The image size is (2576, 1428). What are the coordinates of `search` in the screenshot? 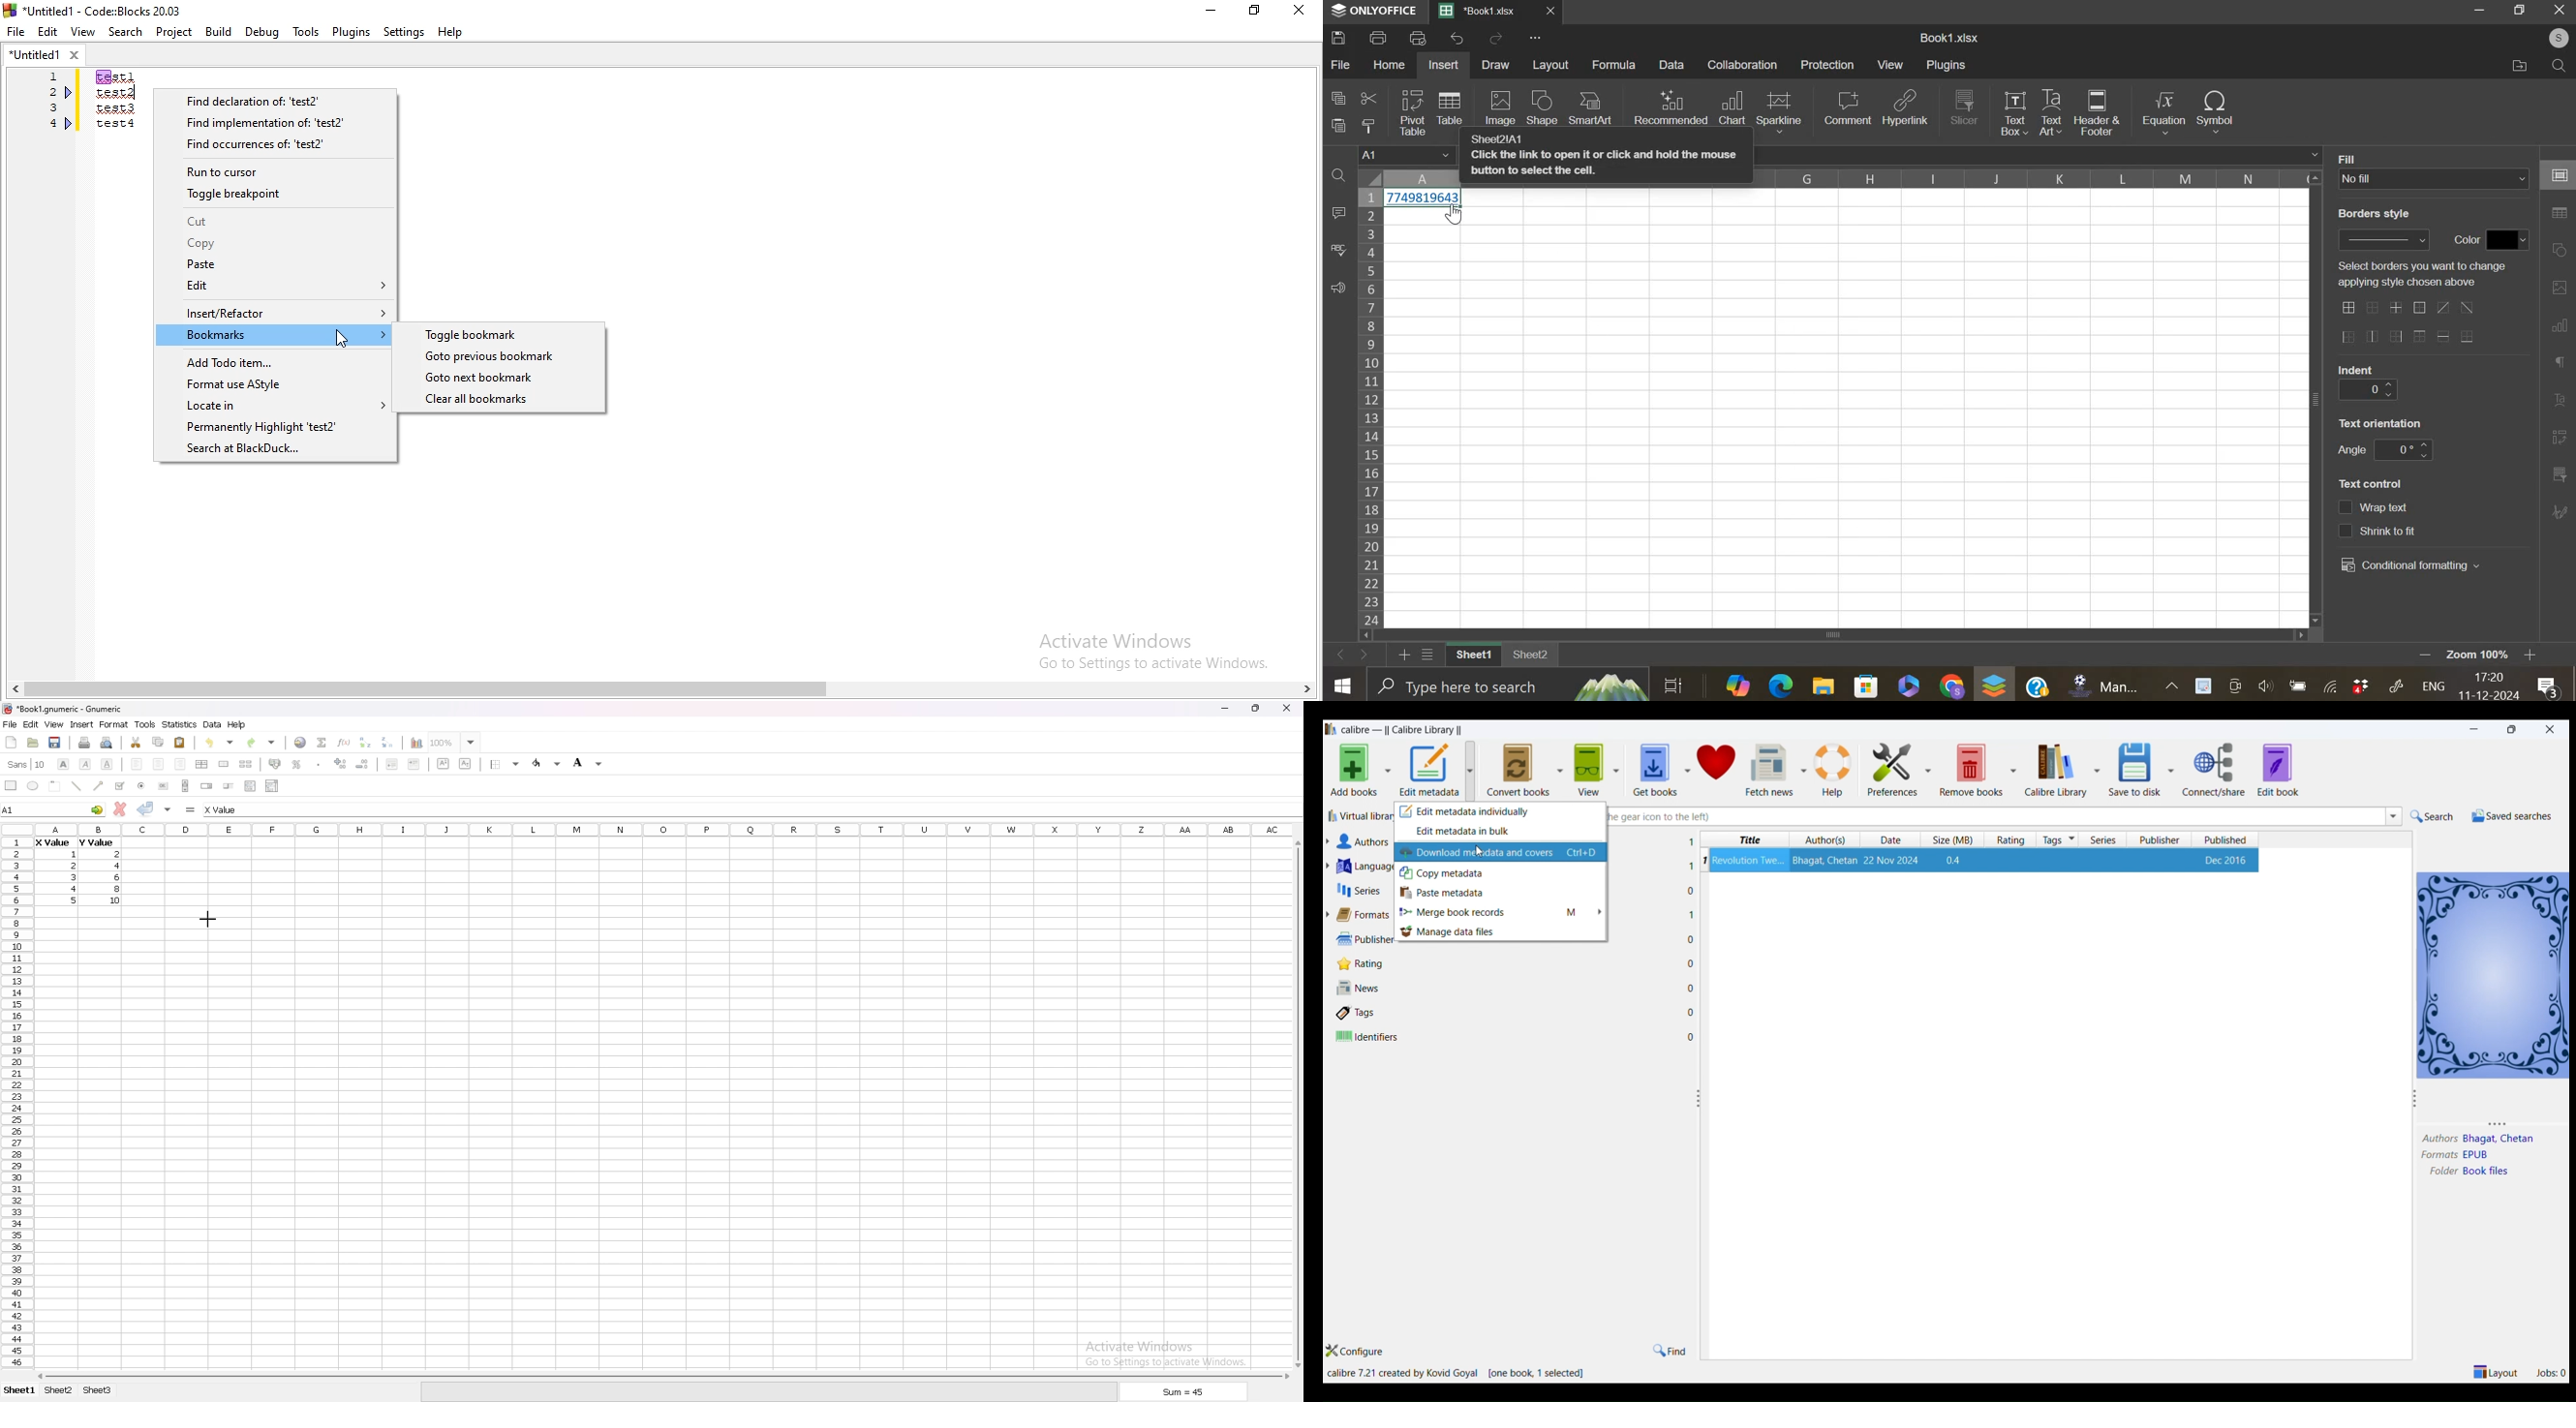 It's located at (2432, 817).